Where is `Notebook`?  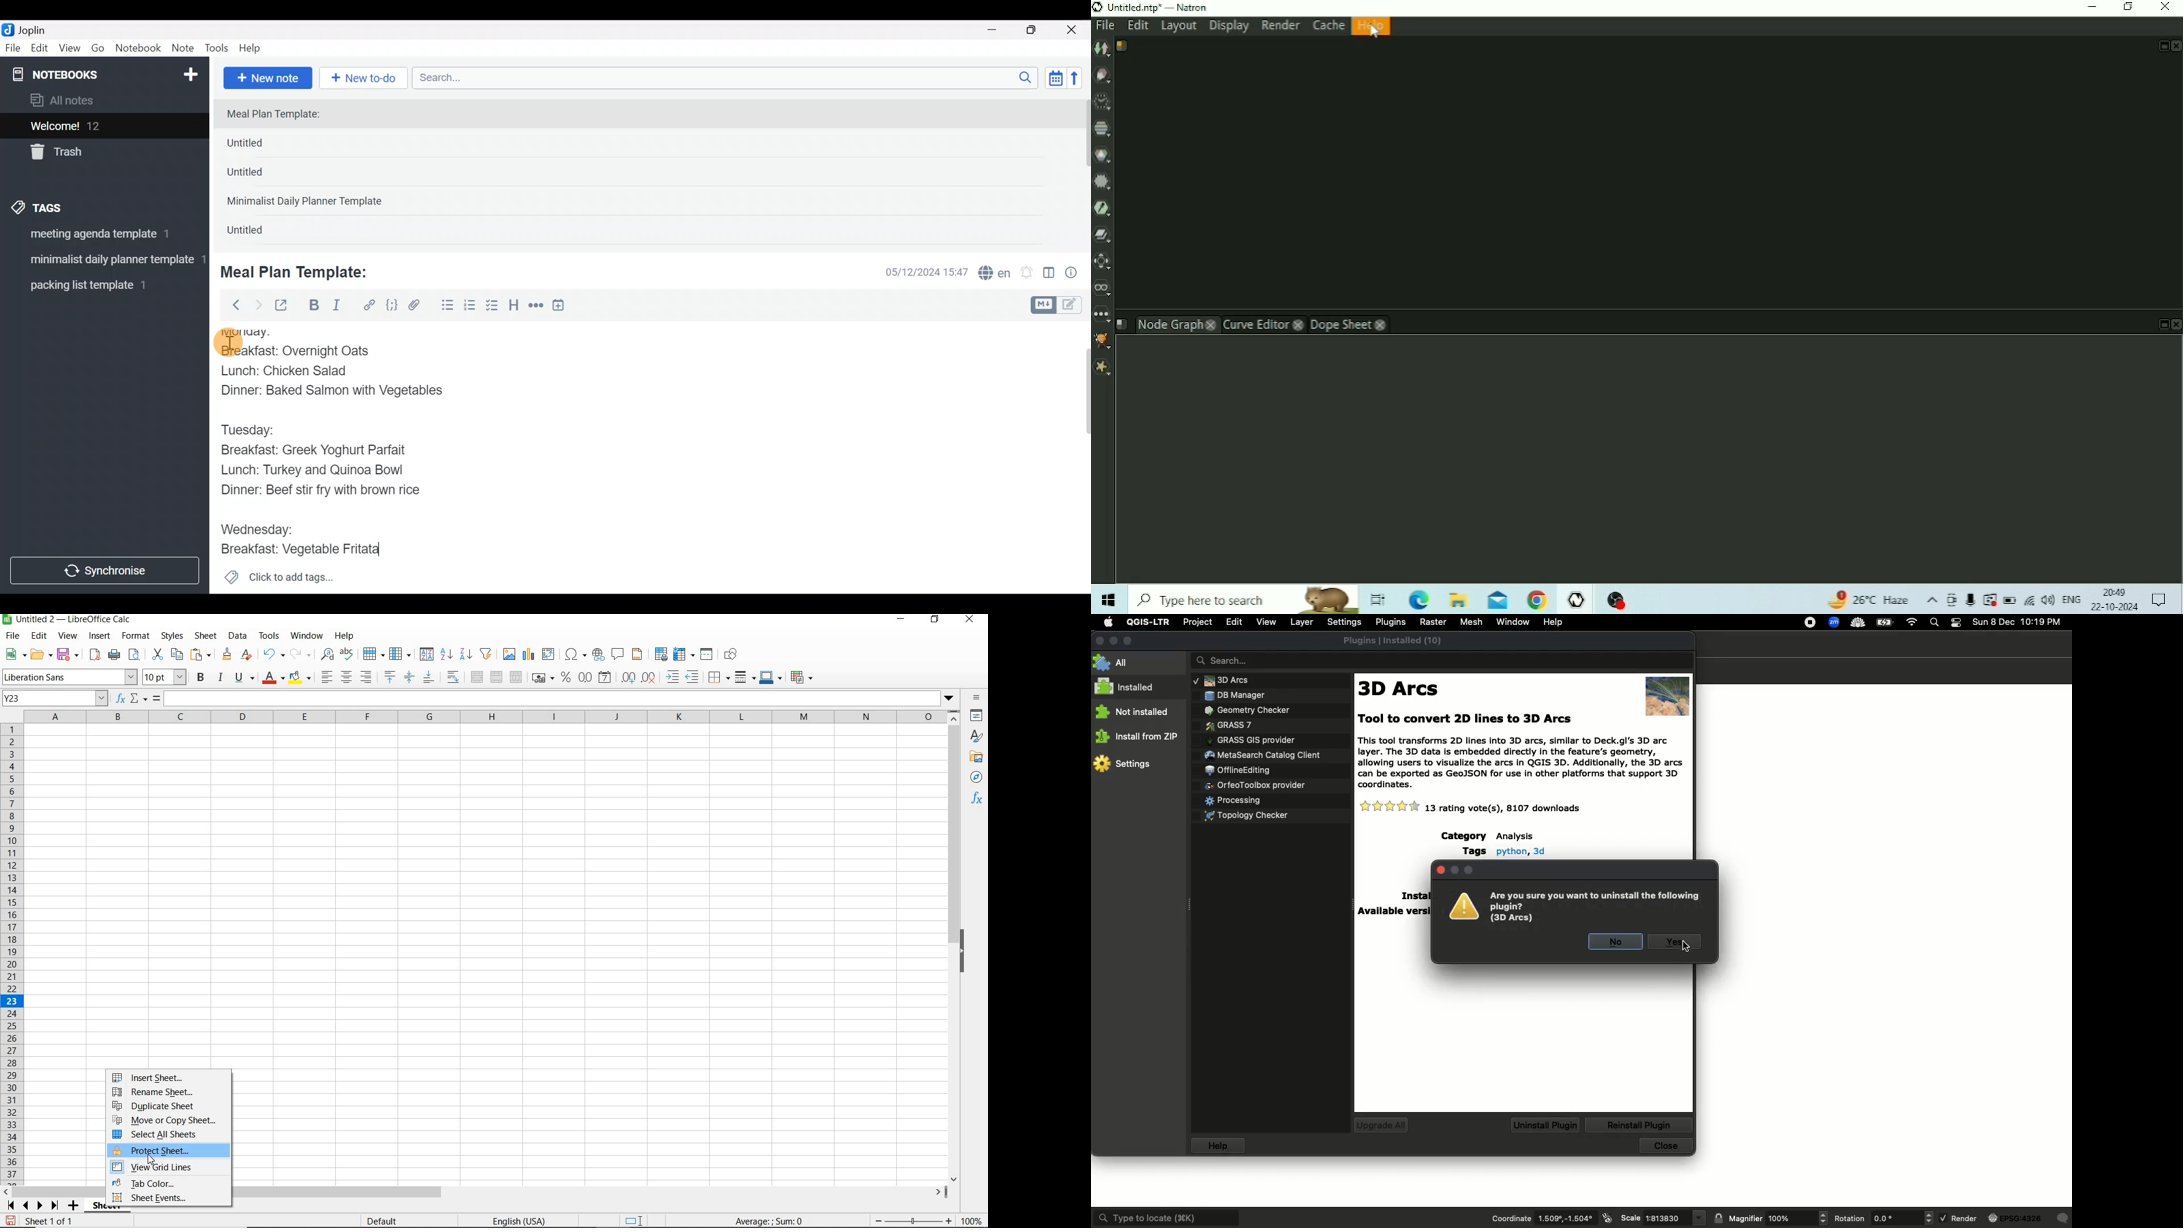
Notebook is located at coordinates (139, 48).